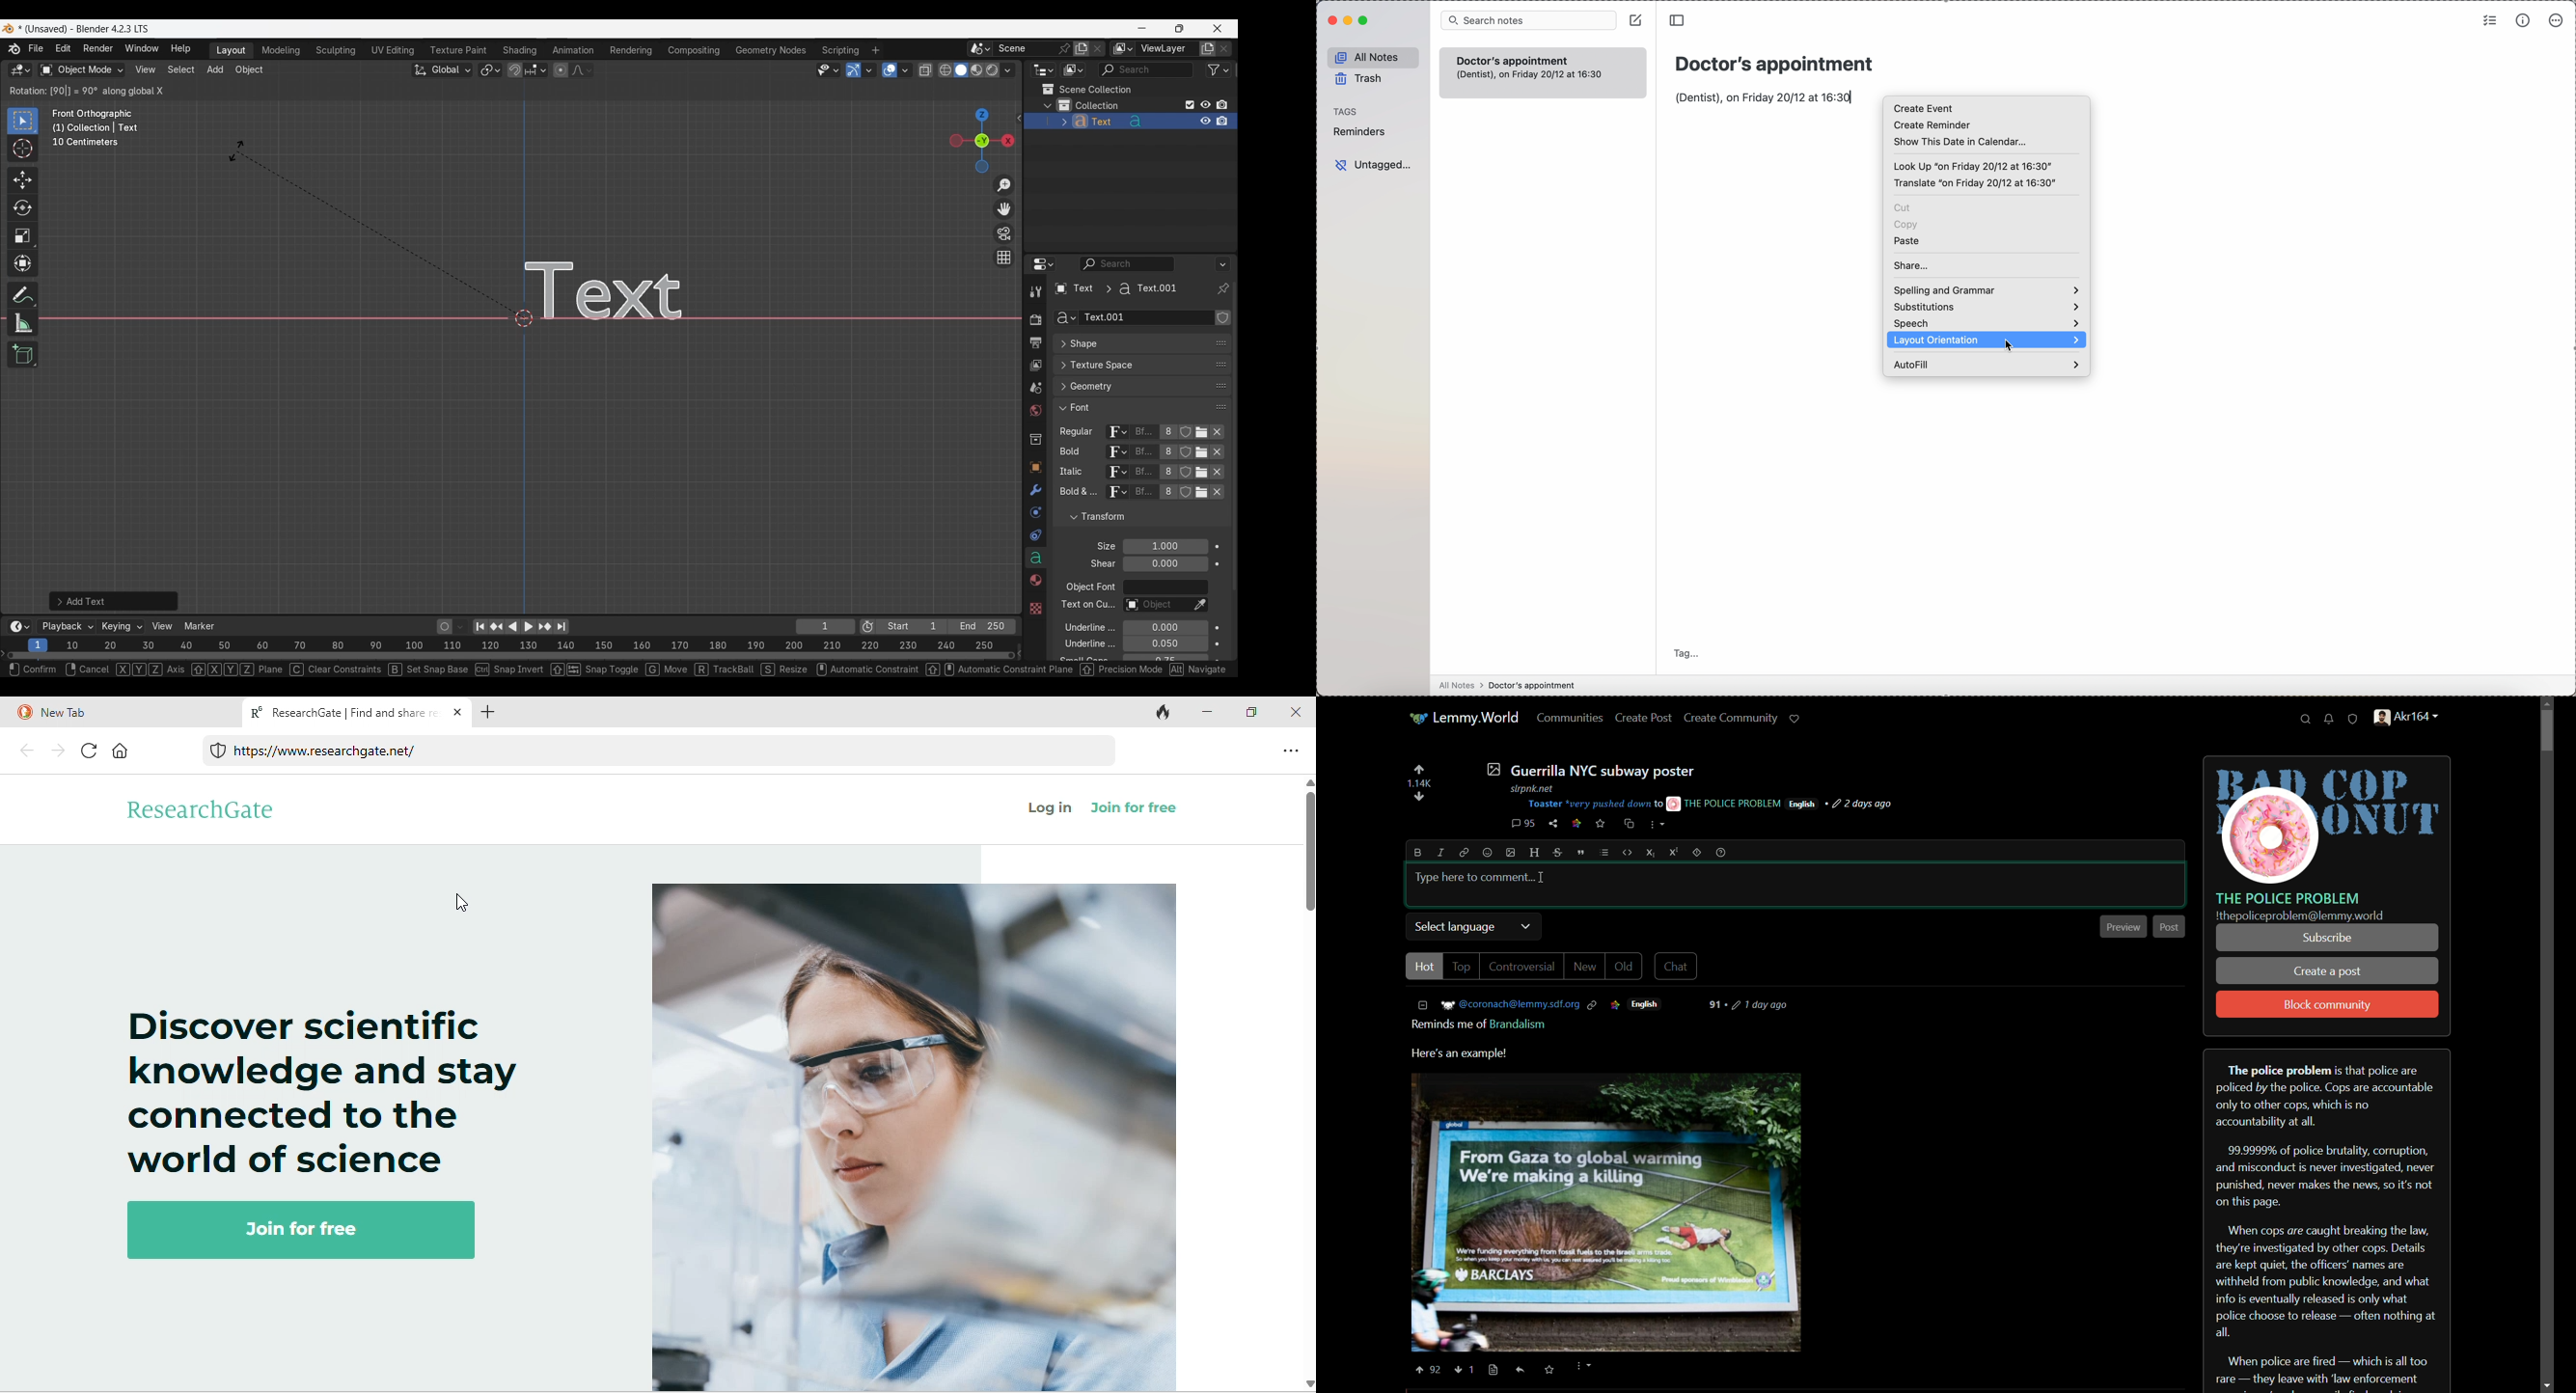  What do you see at coordinates (1100, 564) in the screenshot?
I see `text` at bounding box center [1100, 564].